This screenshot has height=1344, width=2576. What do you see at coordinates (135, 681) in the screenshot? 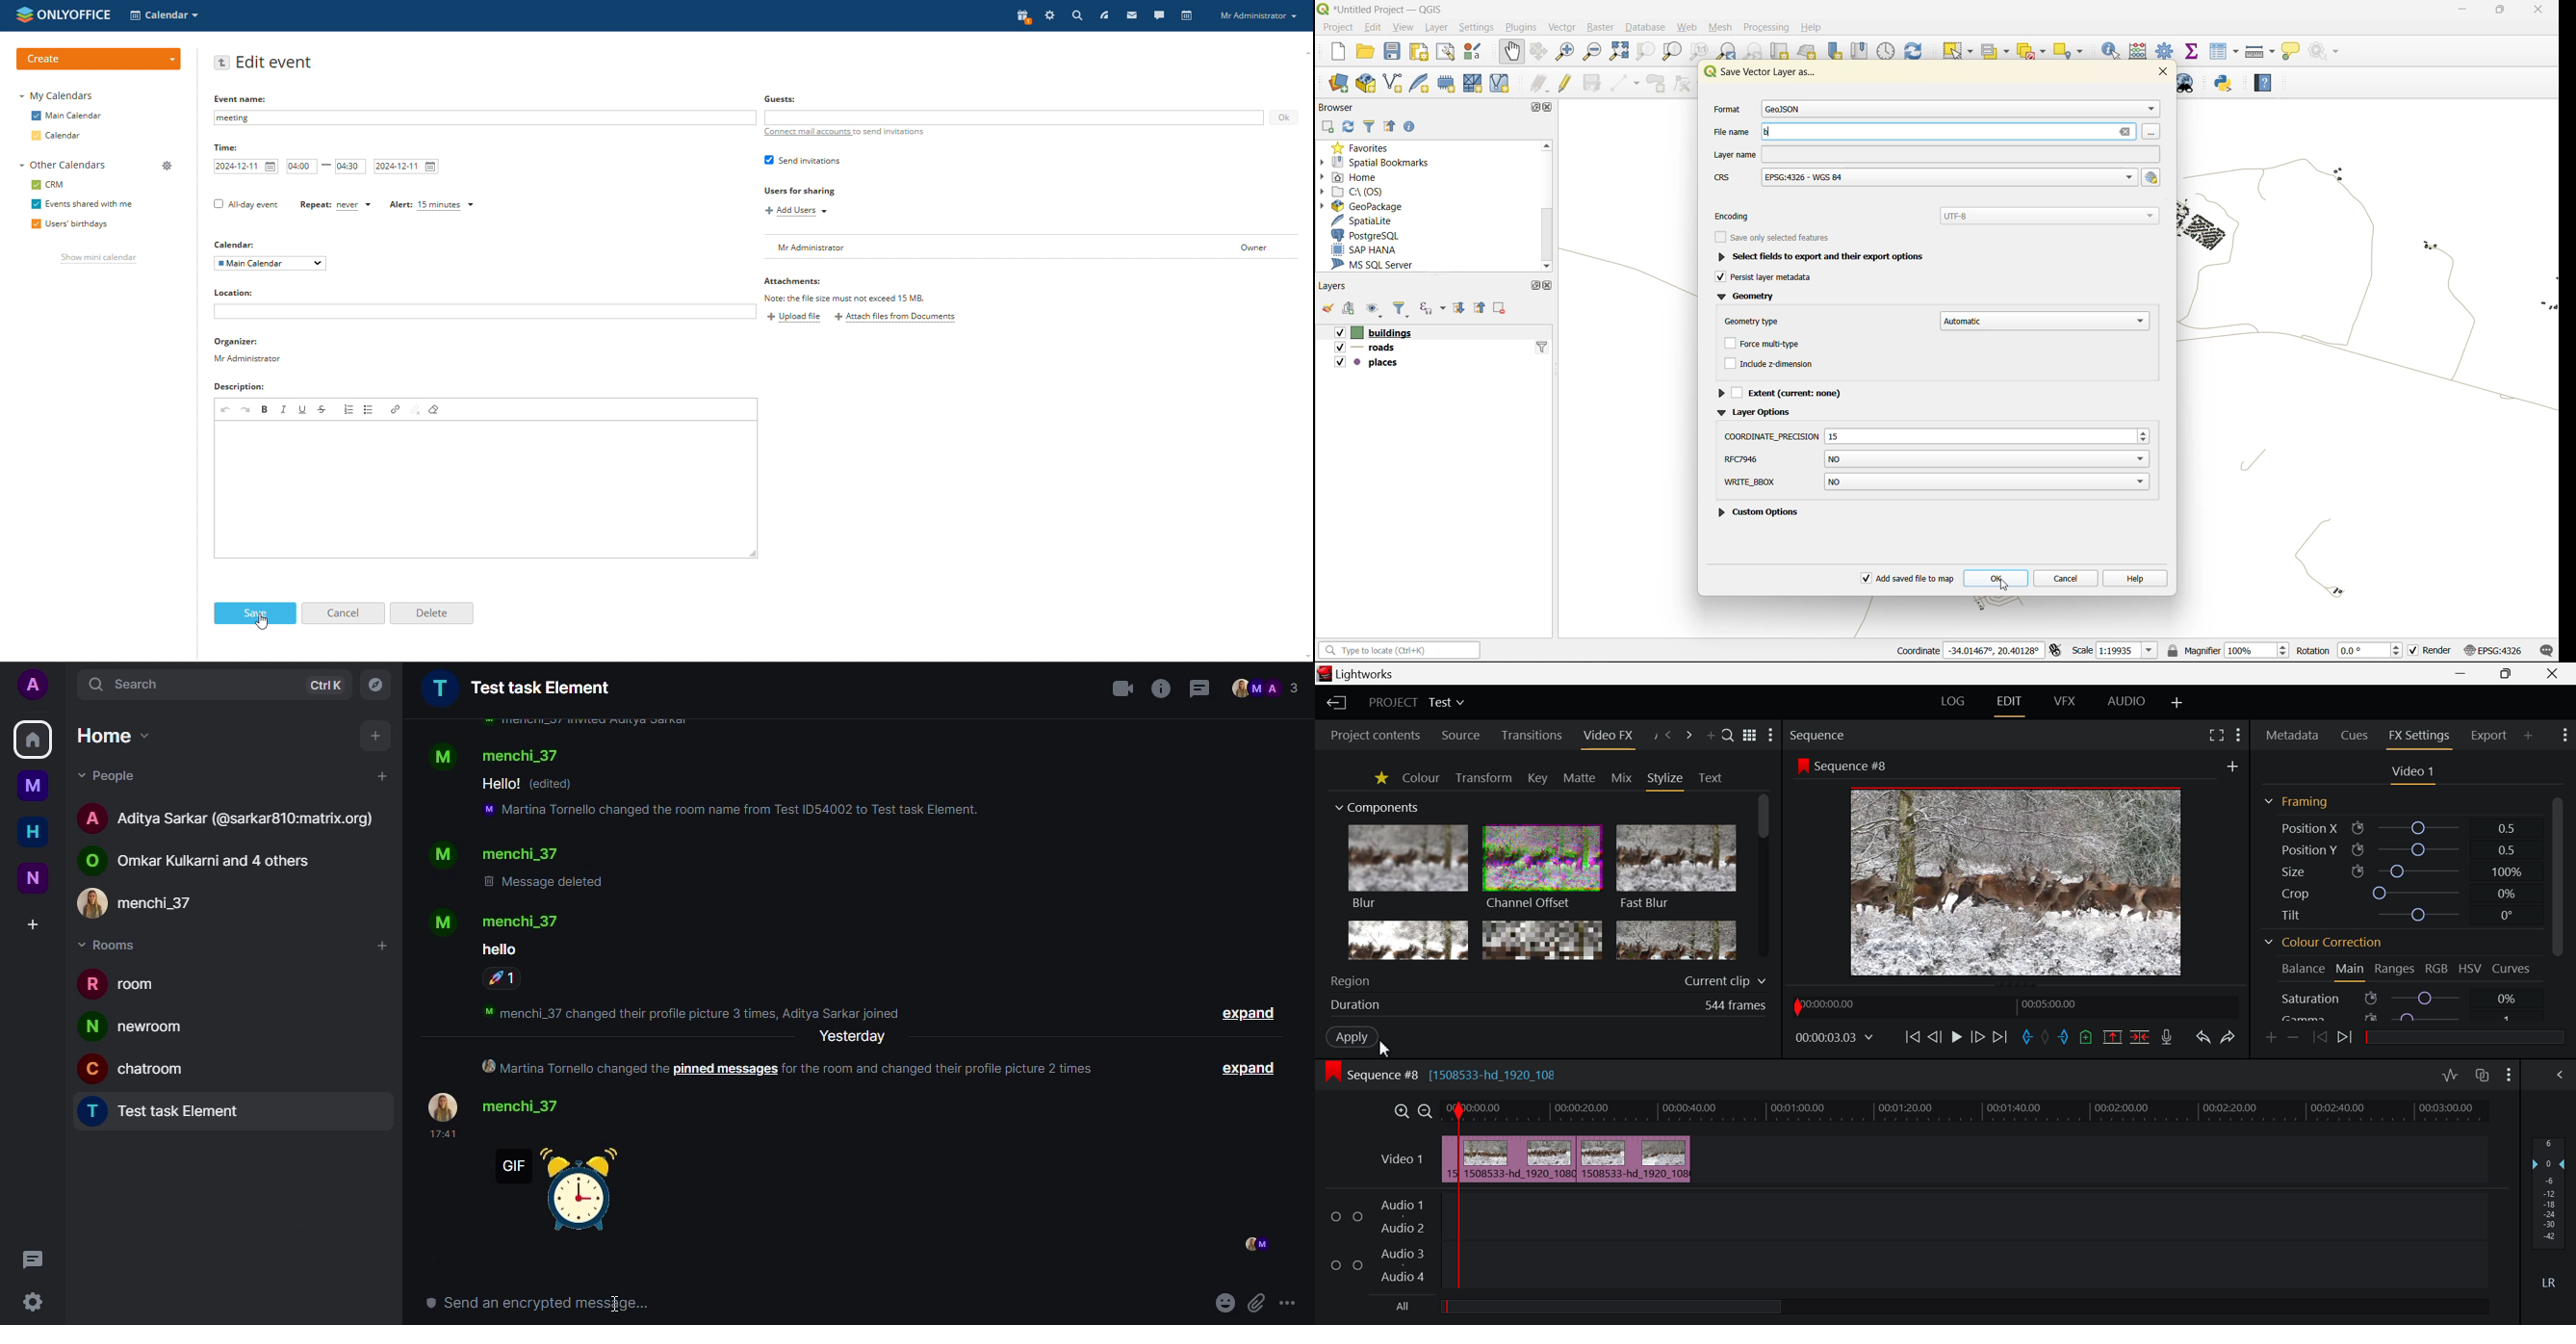
I see `search` at bounding box center [135, 681].